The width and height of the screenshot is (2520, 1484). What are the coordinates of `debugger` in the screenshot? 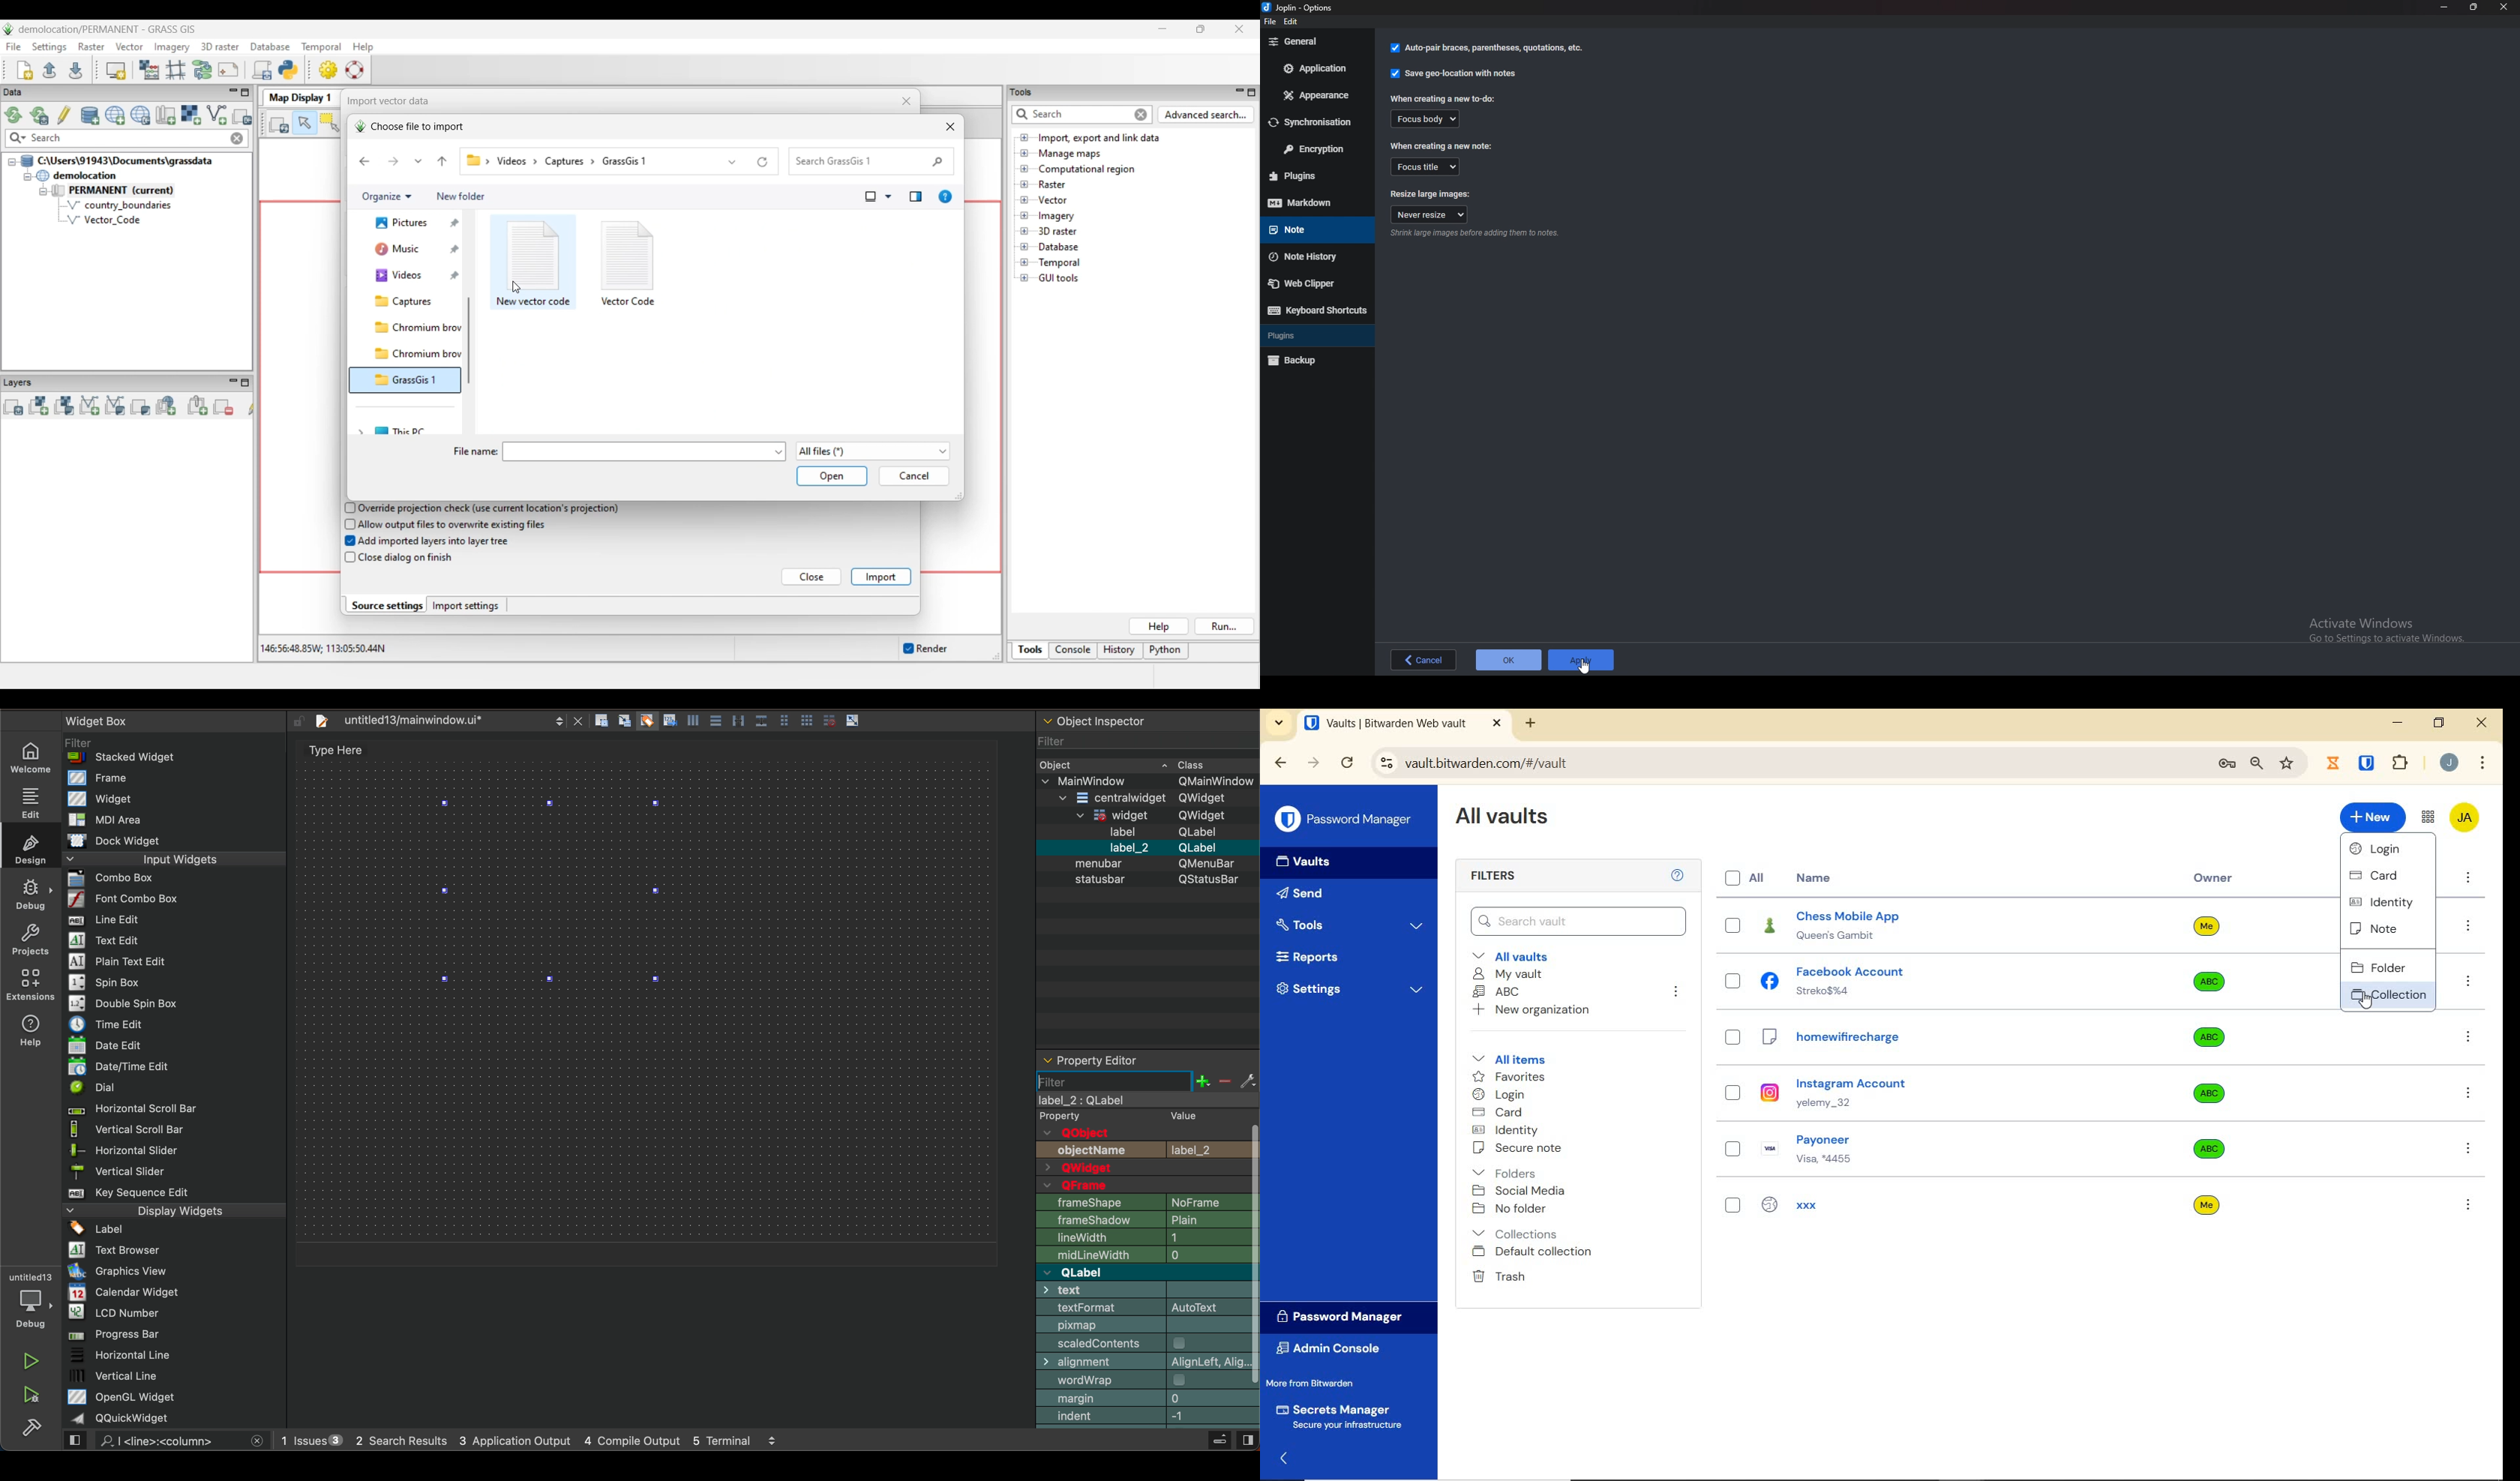 It's located at (29, 1299).